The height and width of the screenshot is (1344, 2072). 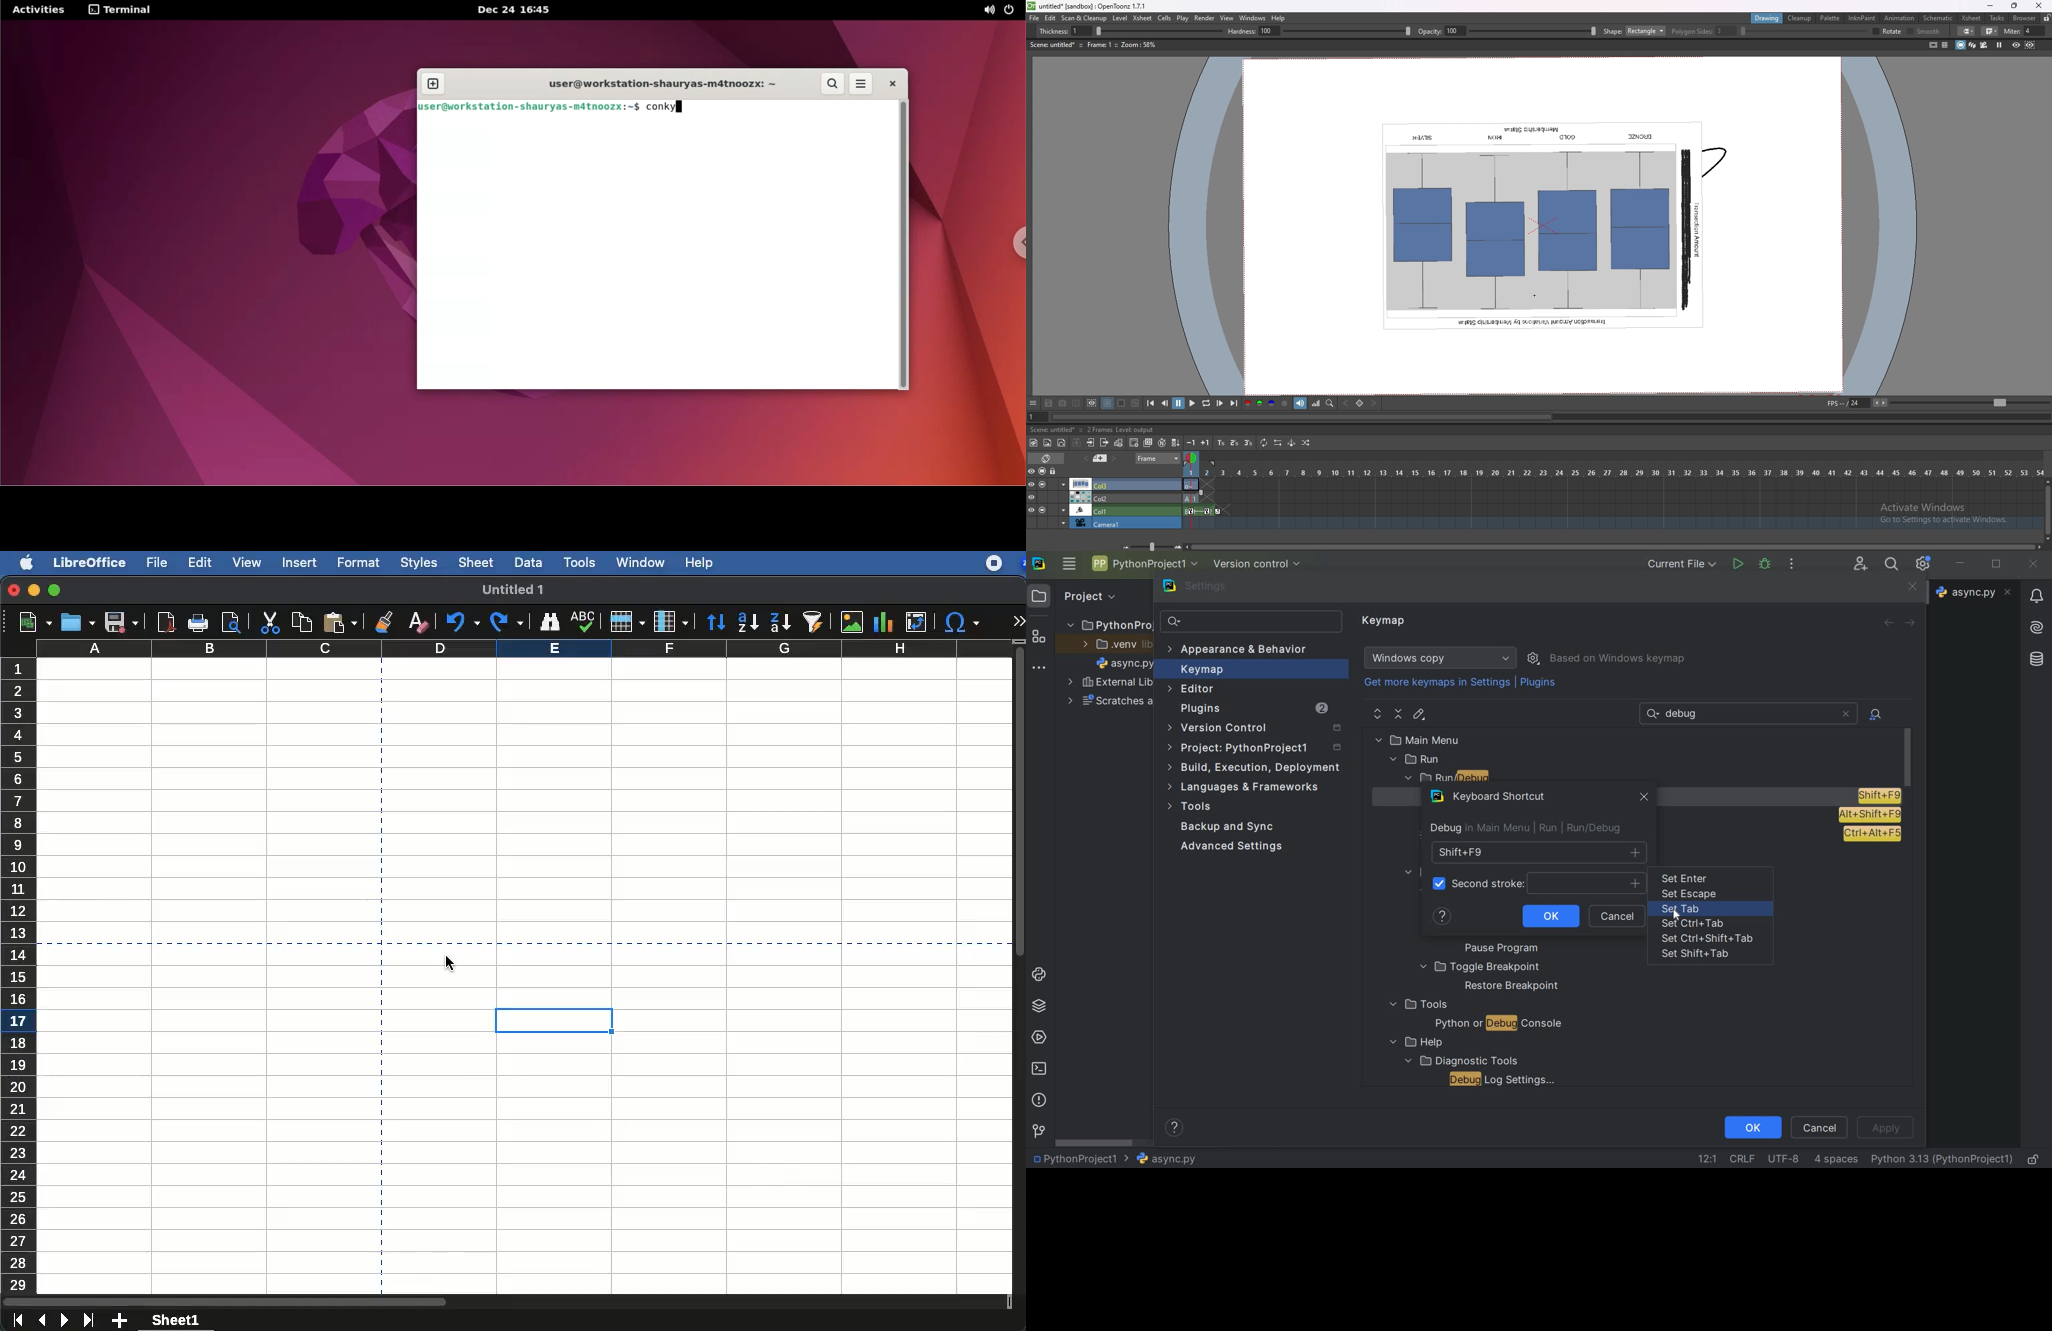 I want to click on reframe on 1s, so click(x=1222, y=443).